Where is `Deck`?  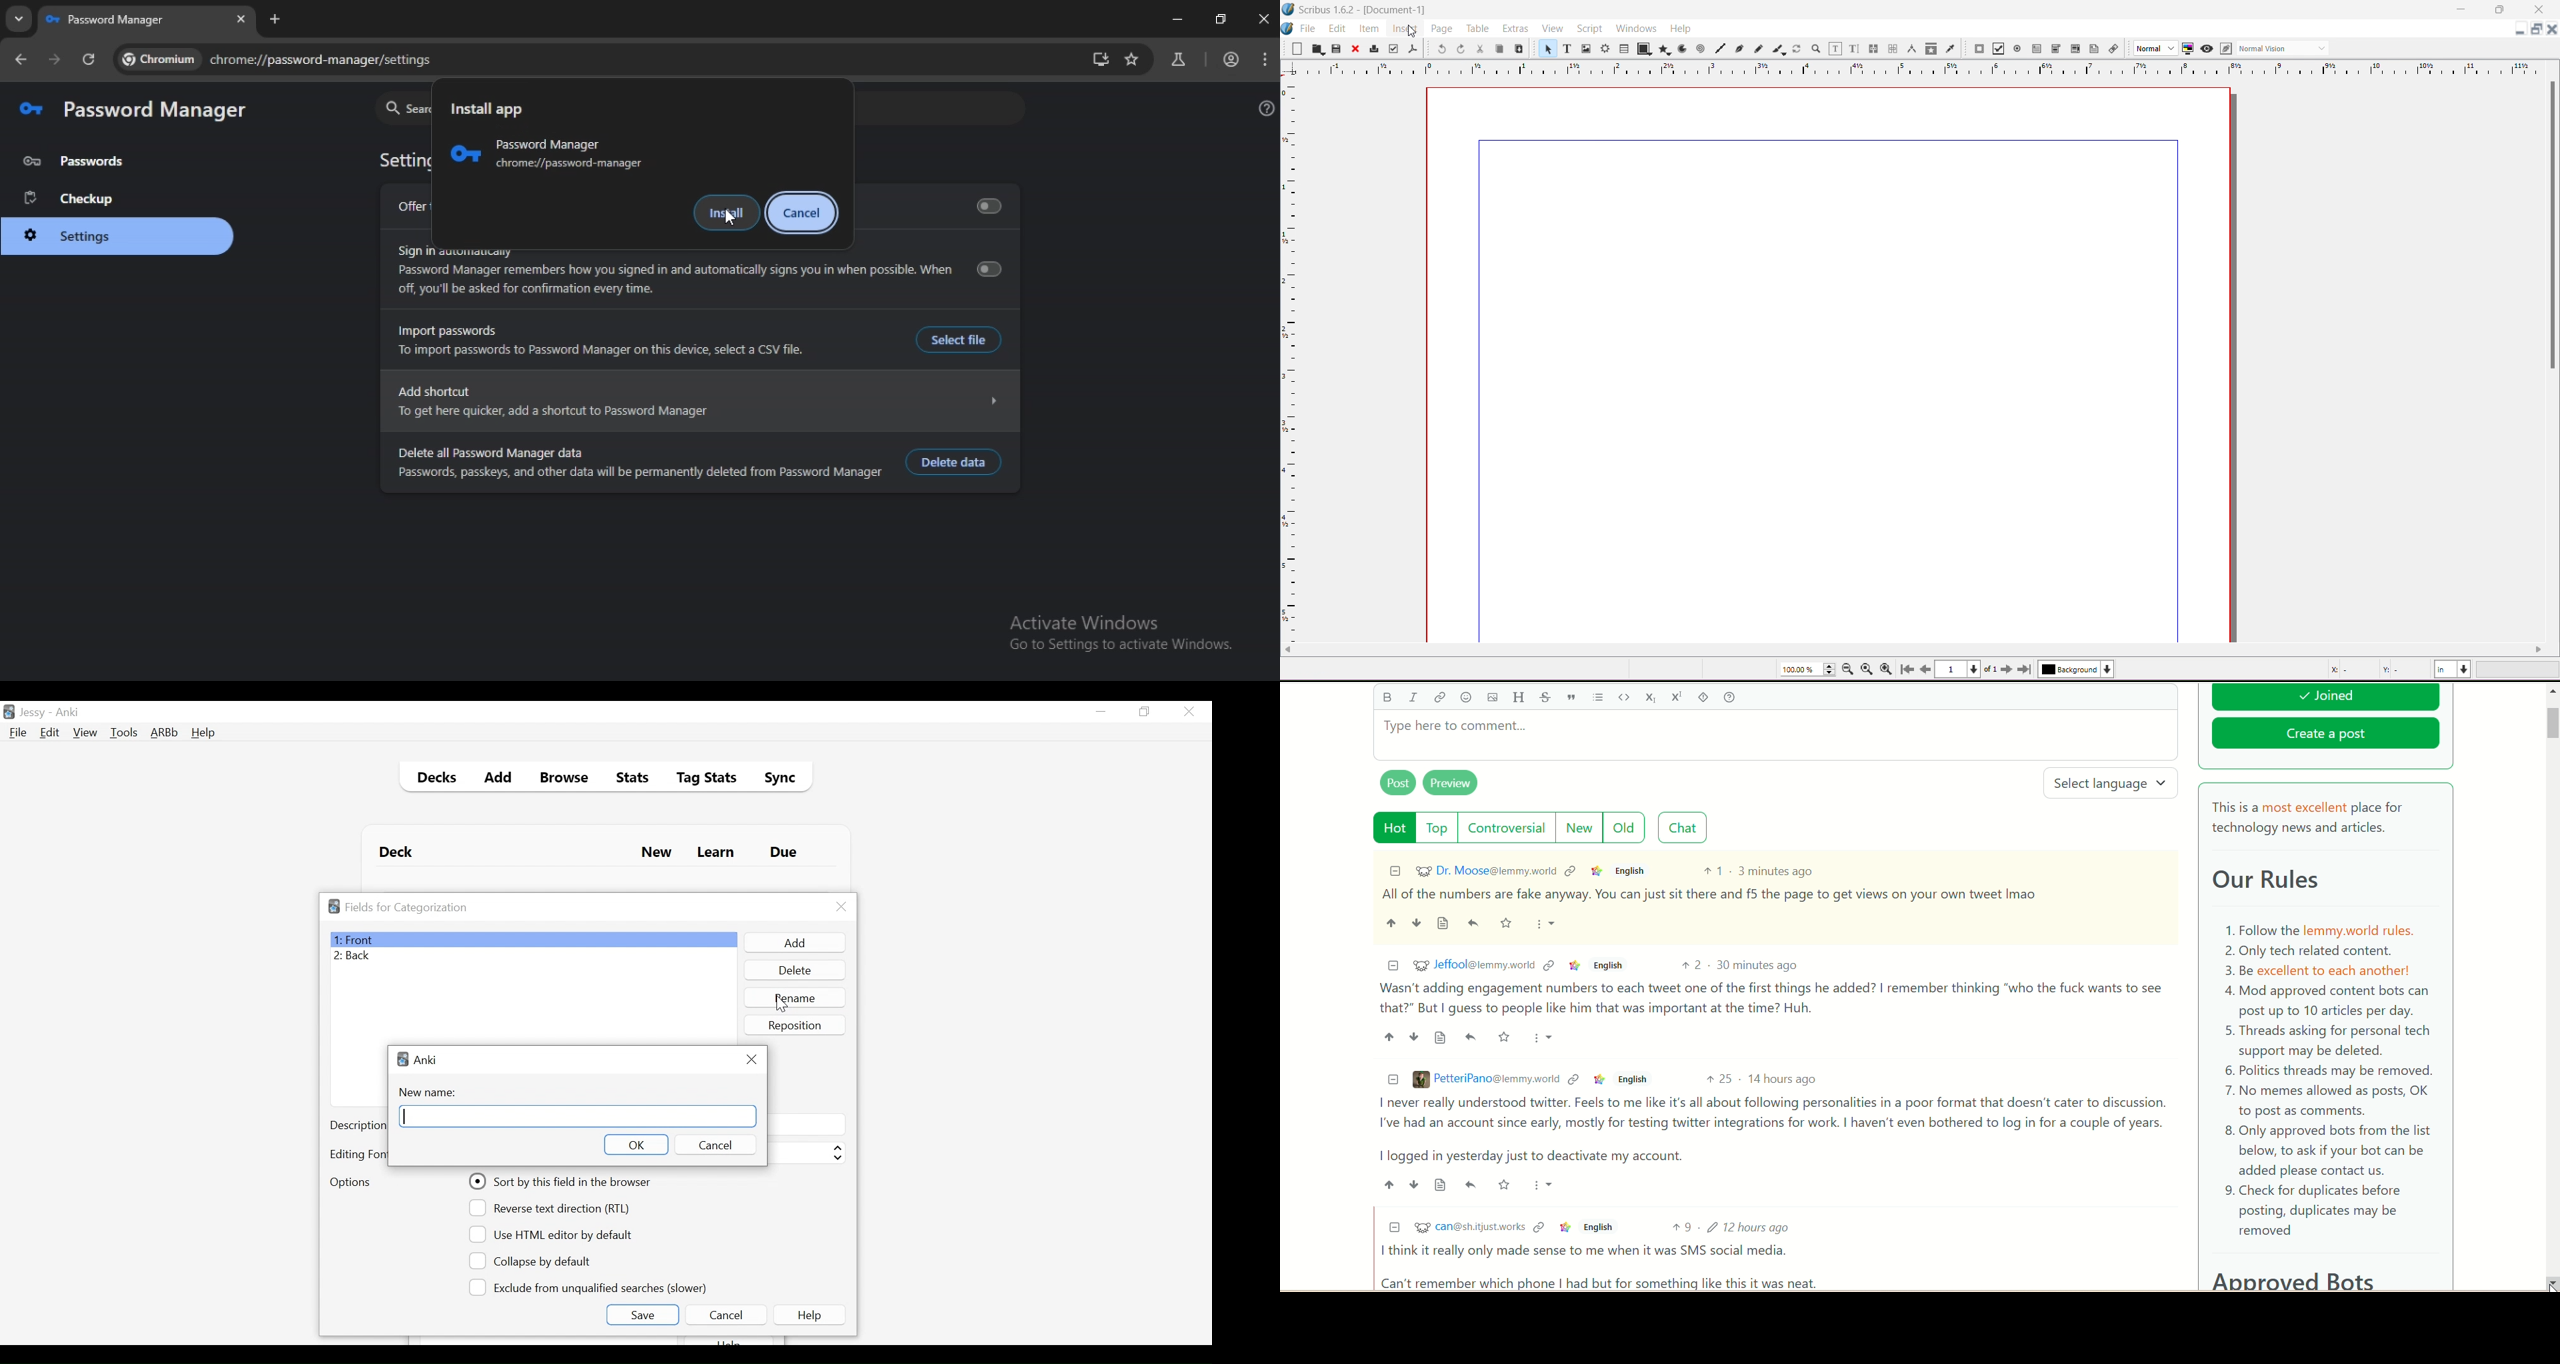 Deck is located at coordinates (399, 852).